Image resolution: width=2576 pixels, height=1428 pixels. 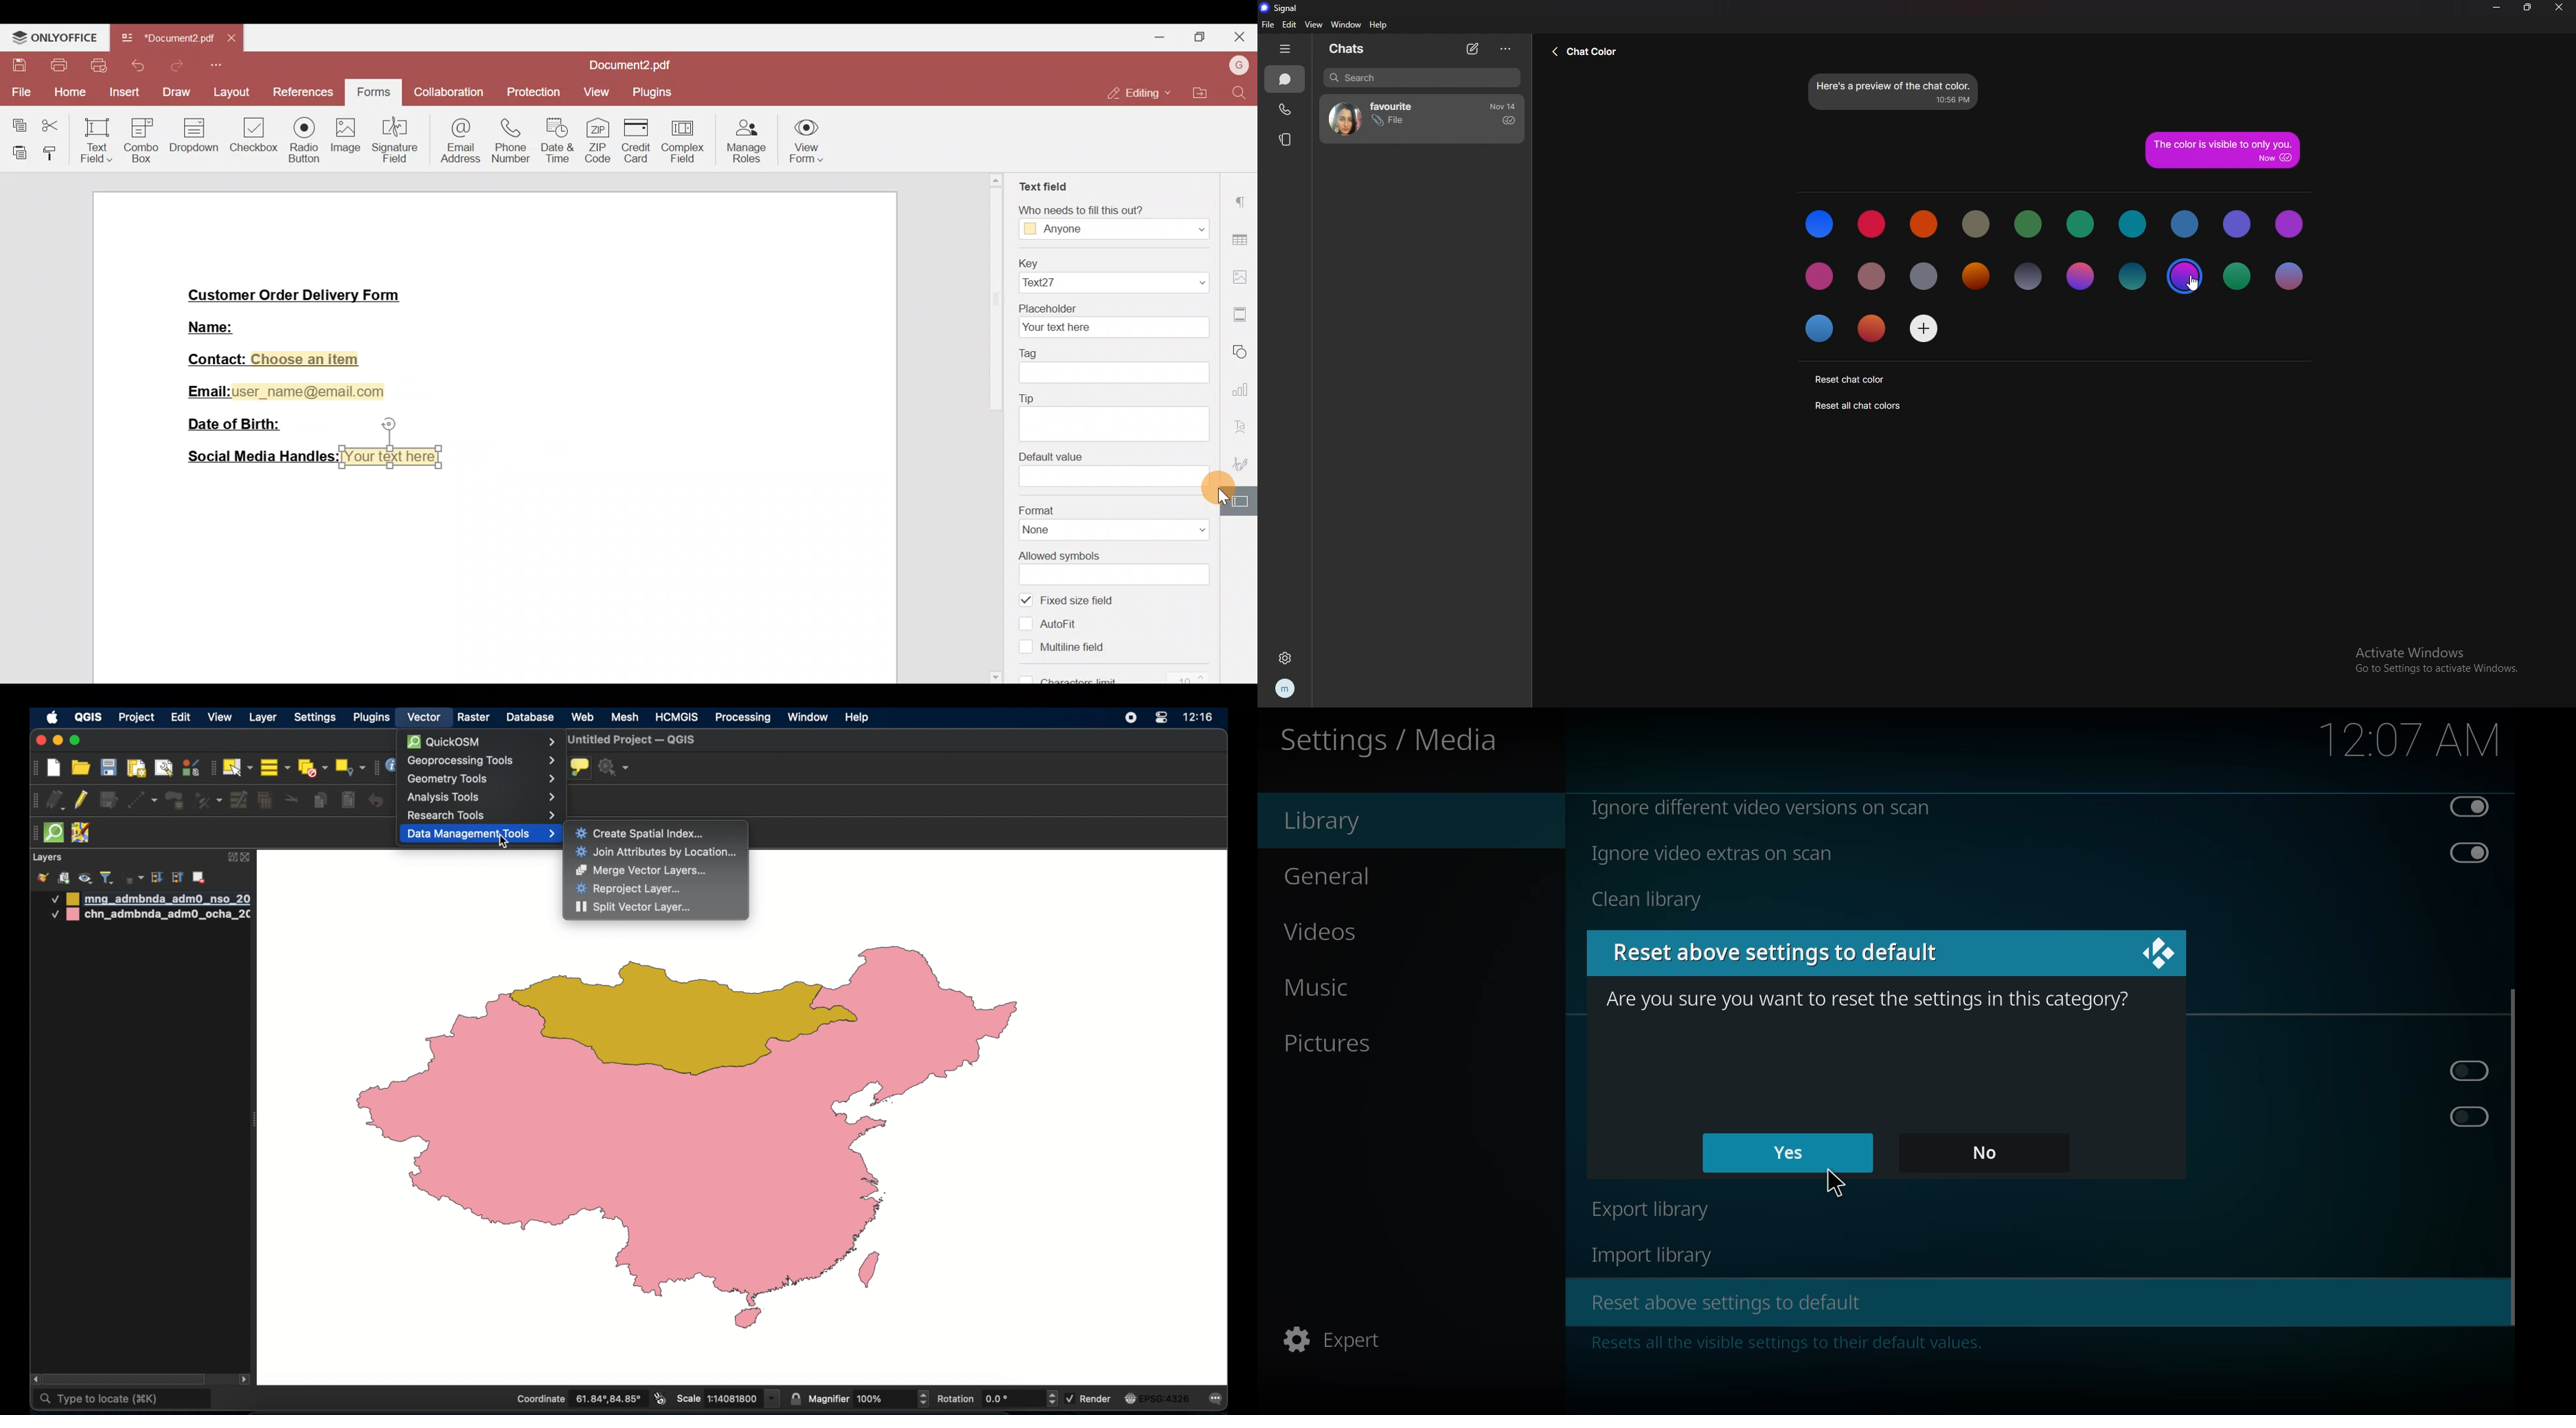 What do you see at coordinates (1984, 1154) in the screenshot?
I see `no` at bounding box center [1984, 1154].